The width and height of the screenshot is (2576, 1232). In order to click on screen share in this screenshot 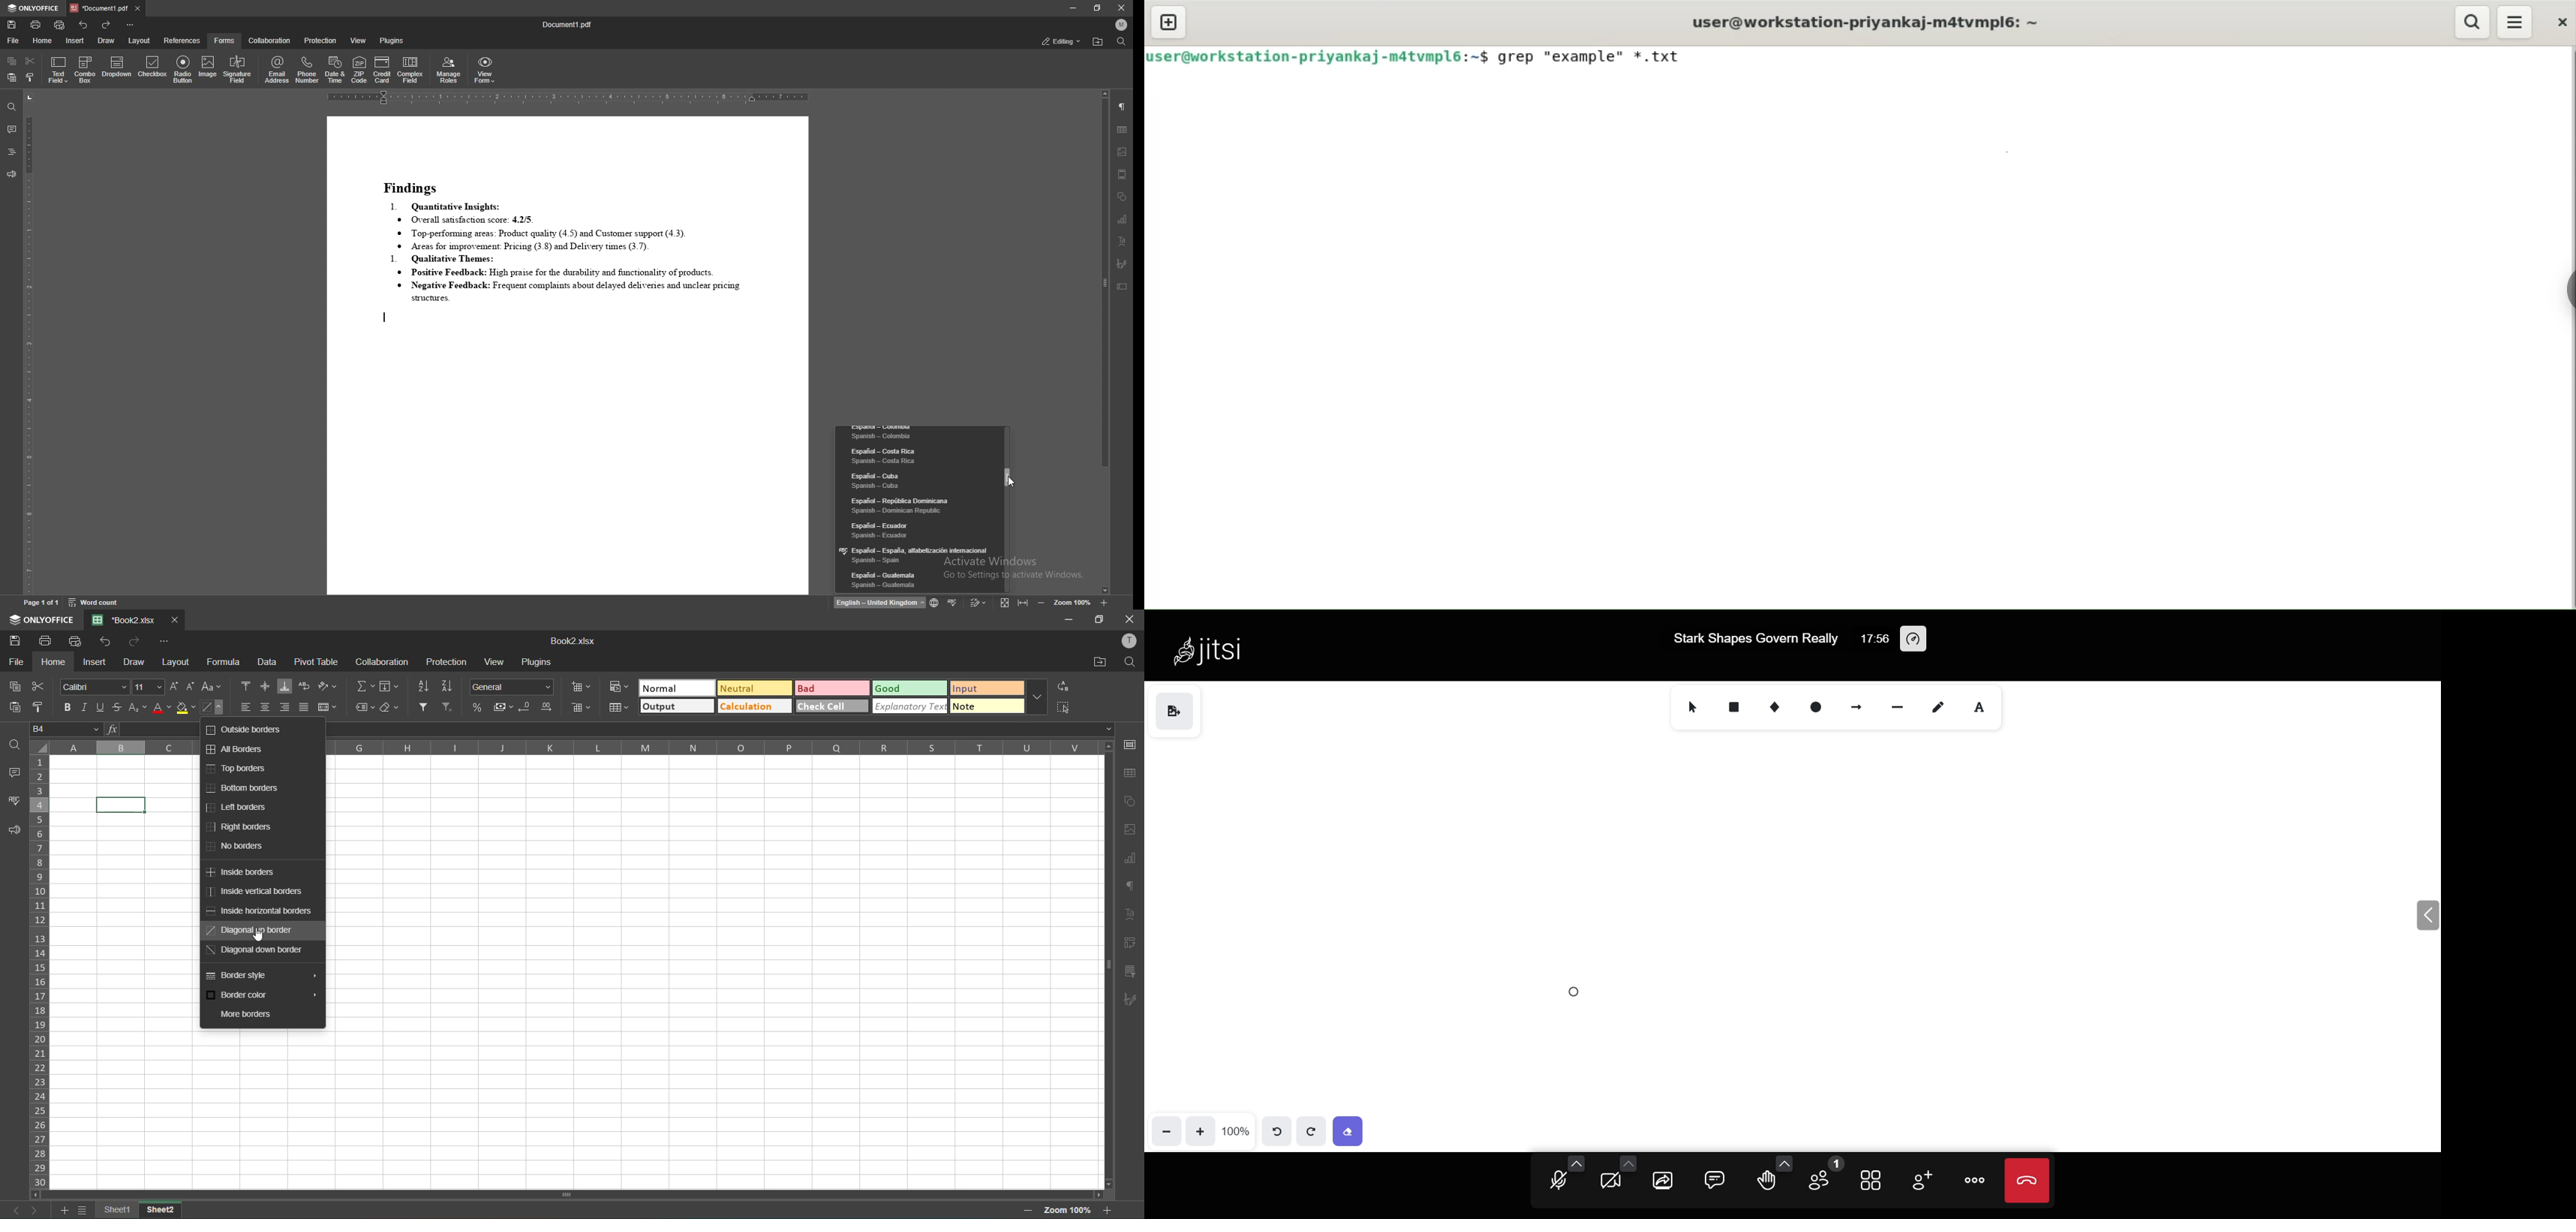, I will do `click(1662, 1180)`.